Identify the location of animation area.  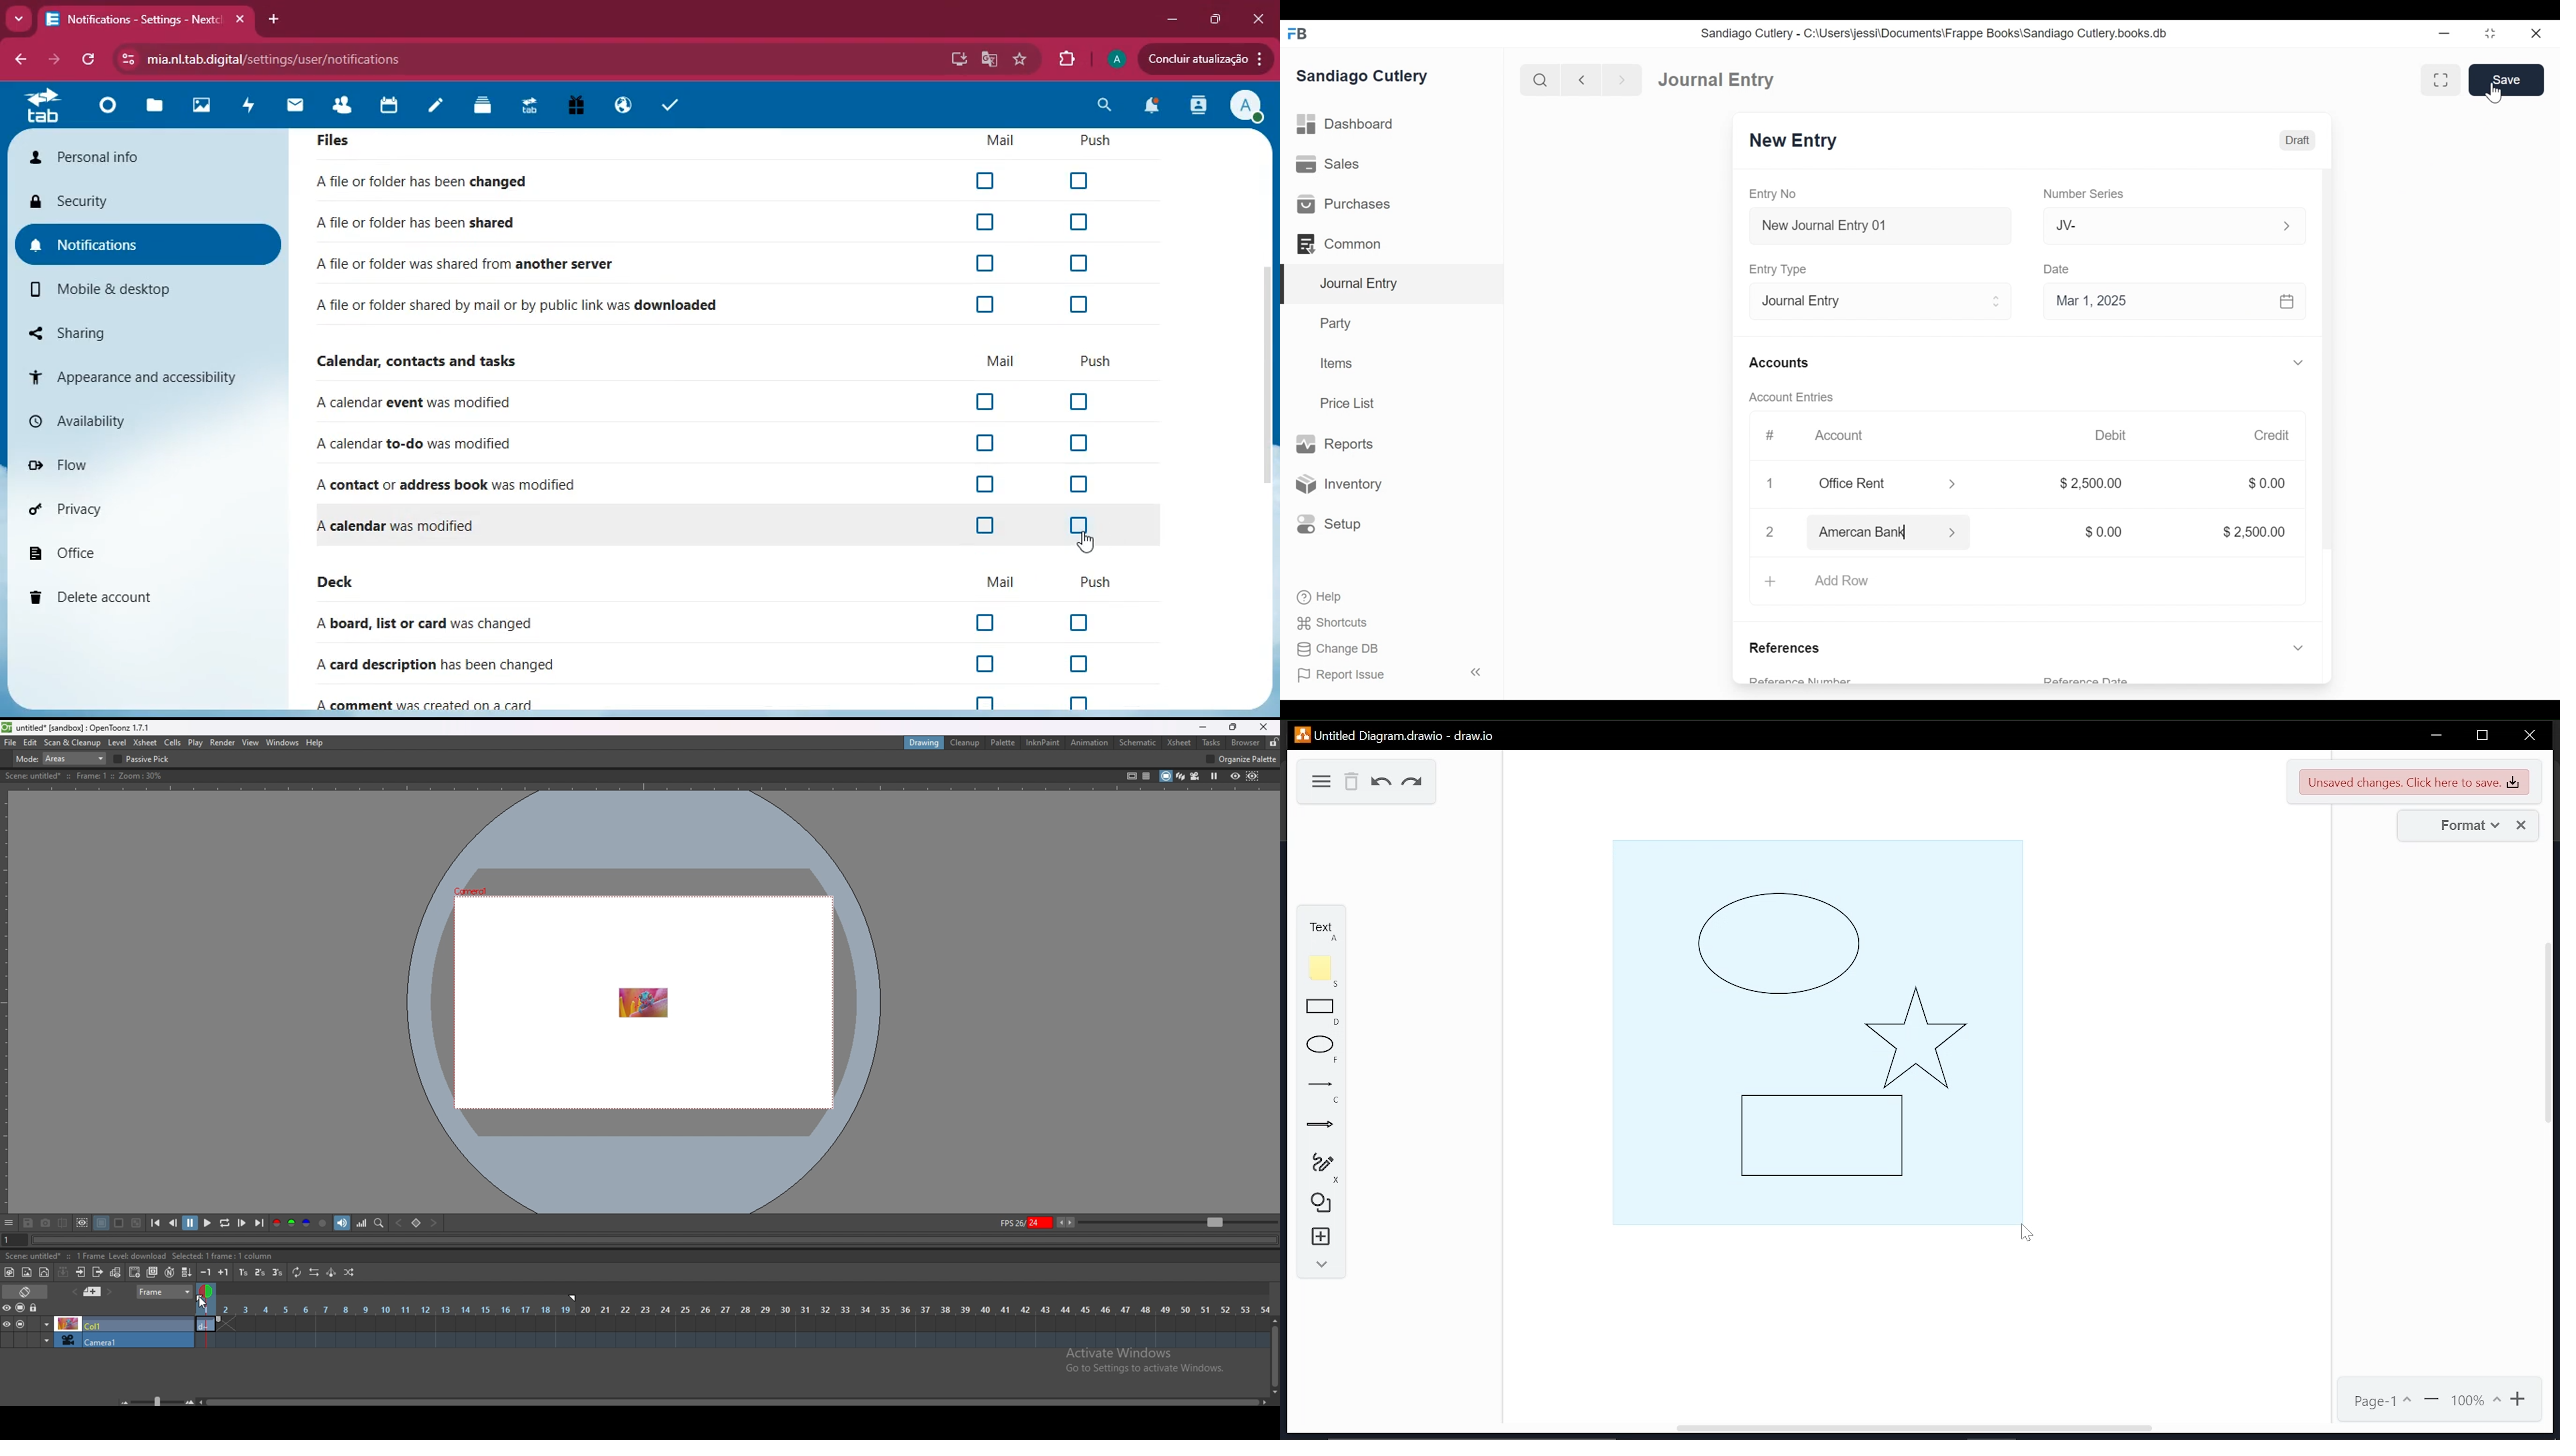
(642, 1001).